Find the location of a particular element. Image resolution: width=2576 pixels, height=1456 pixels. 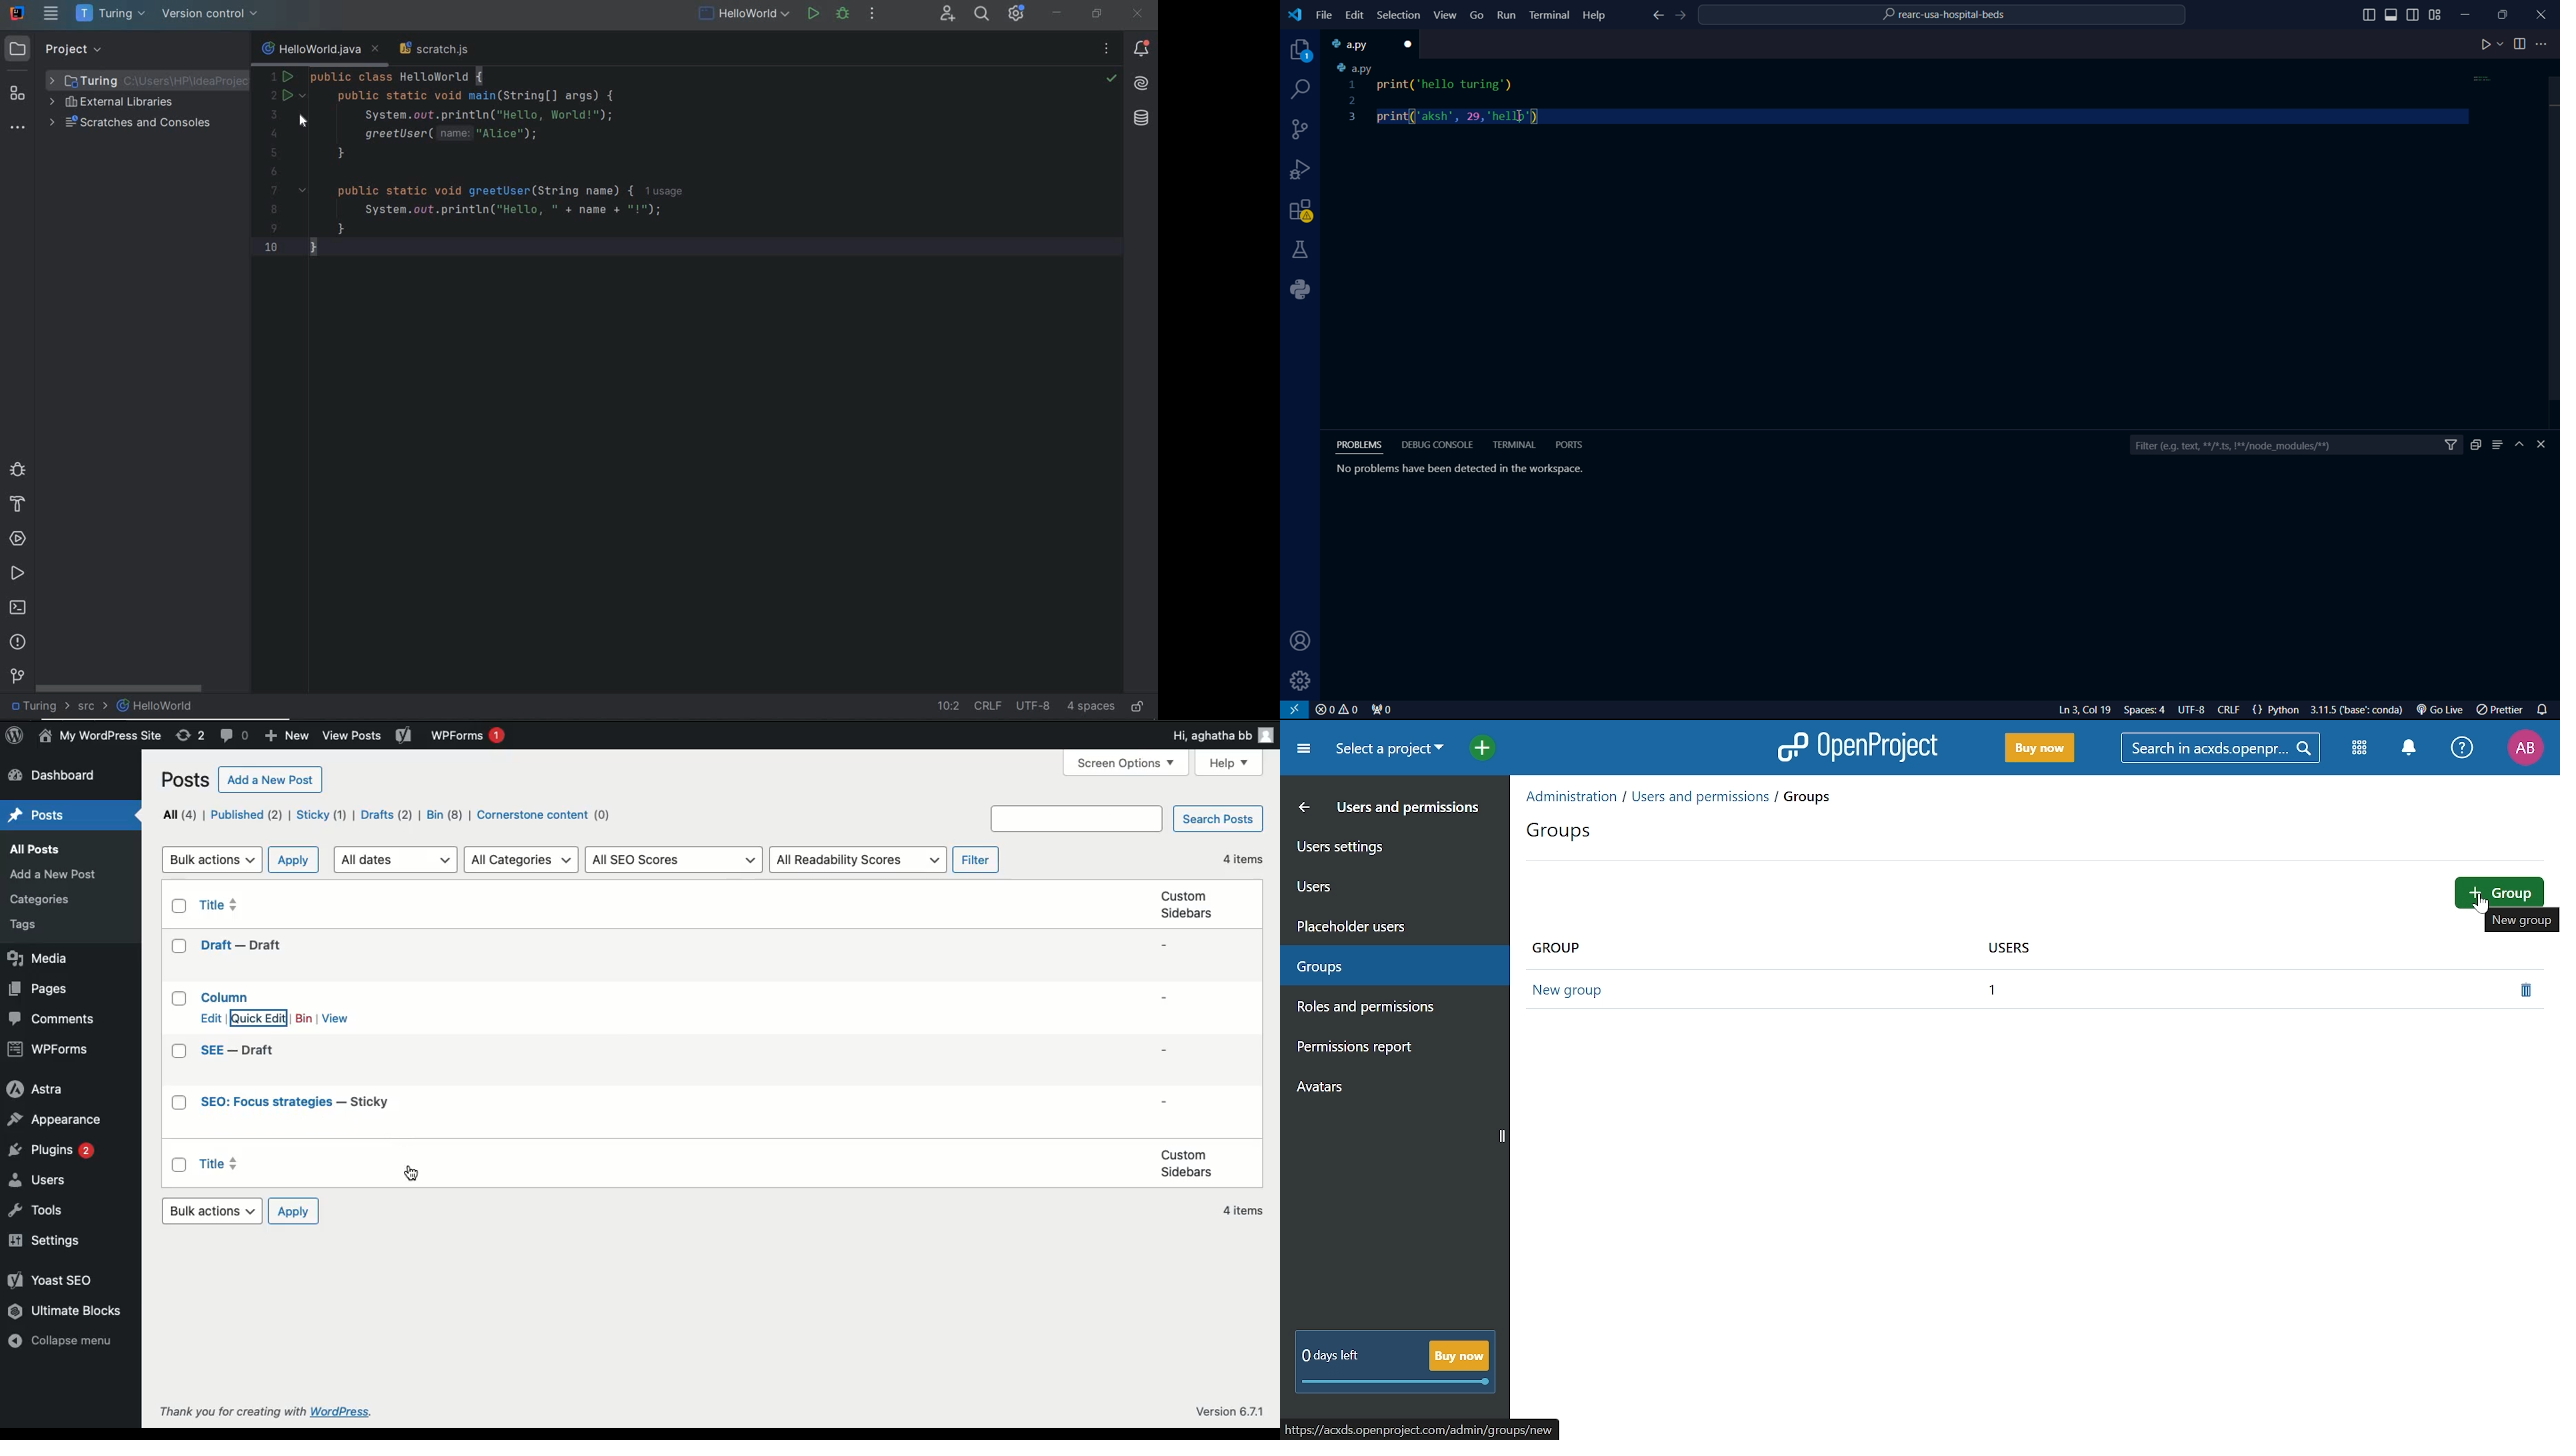

prettier is located at coordinates (2501, 711).